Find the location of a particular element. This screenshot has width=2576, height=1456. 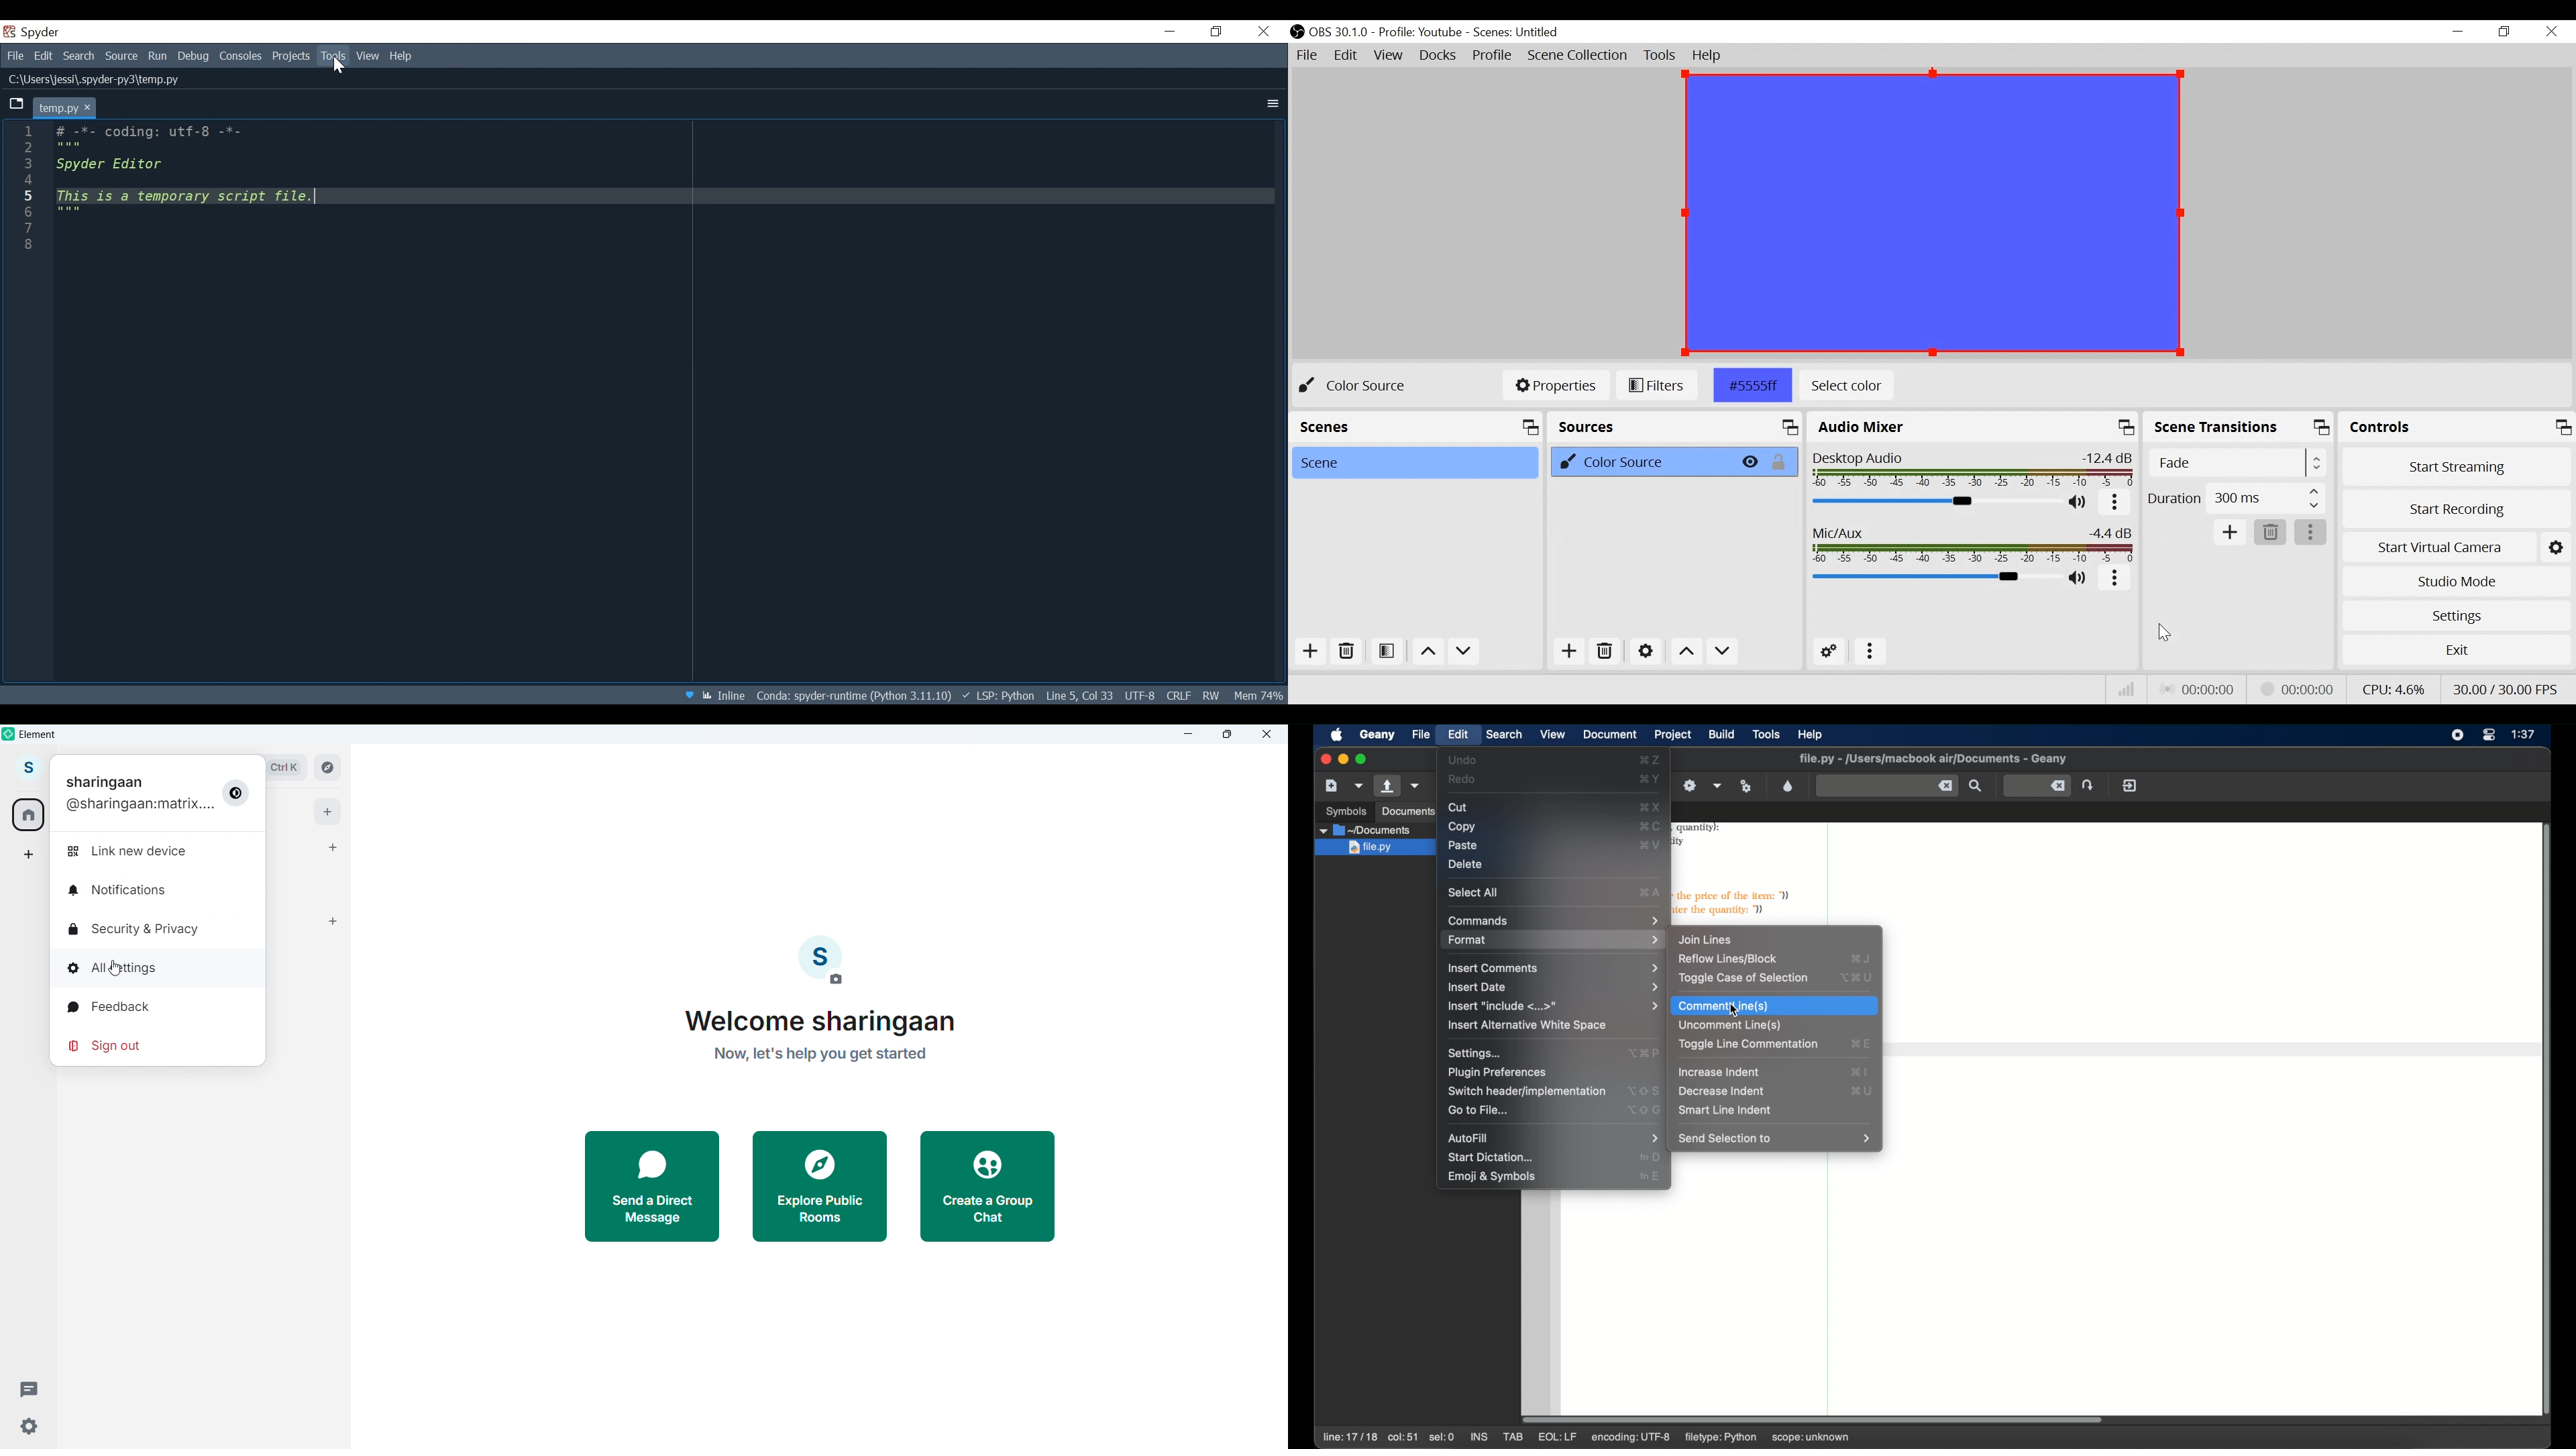

(un)mute is located at coordinates (2080, 578).